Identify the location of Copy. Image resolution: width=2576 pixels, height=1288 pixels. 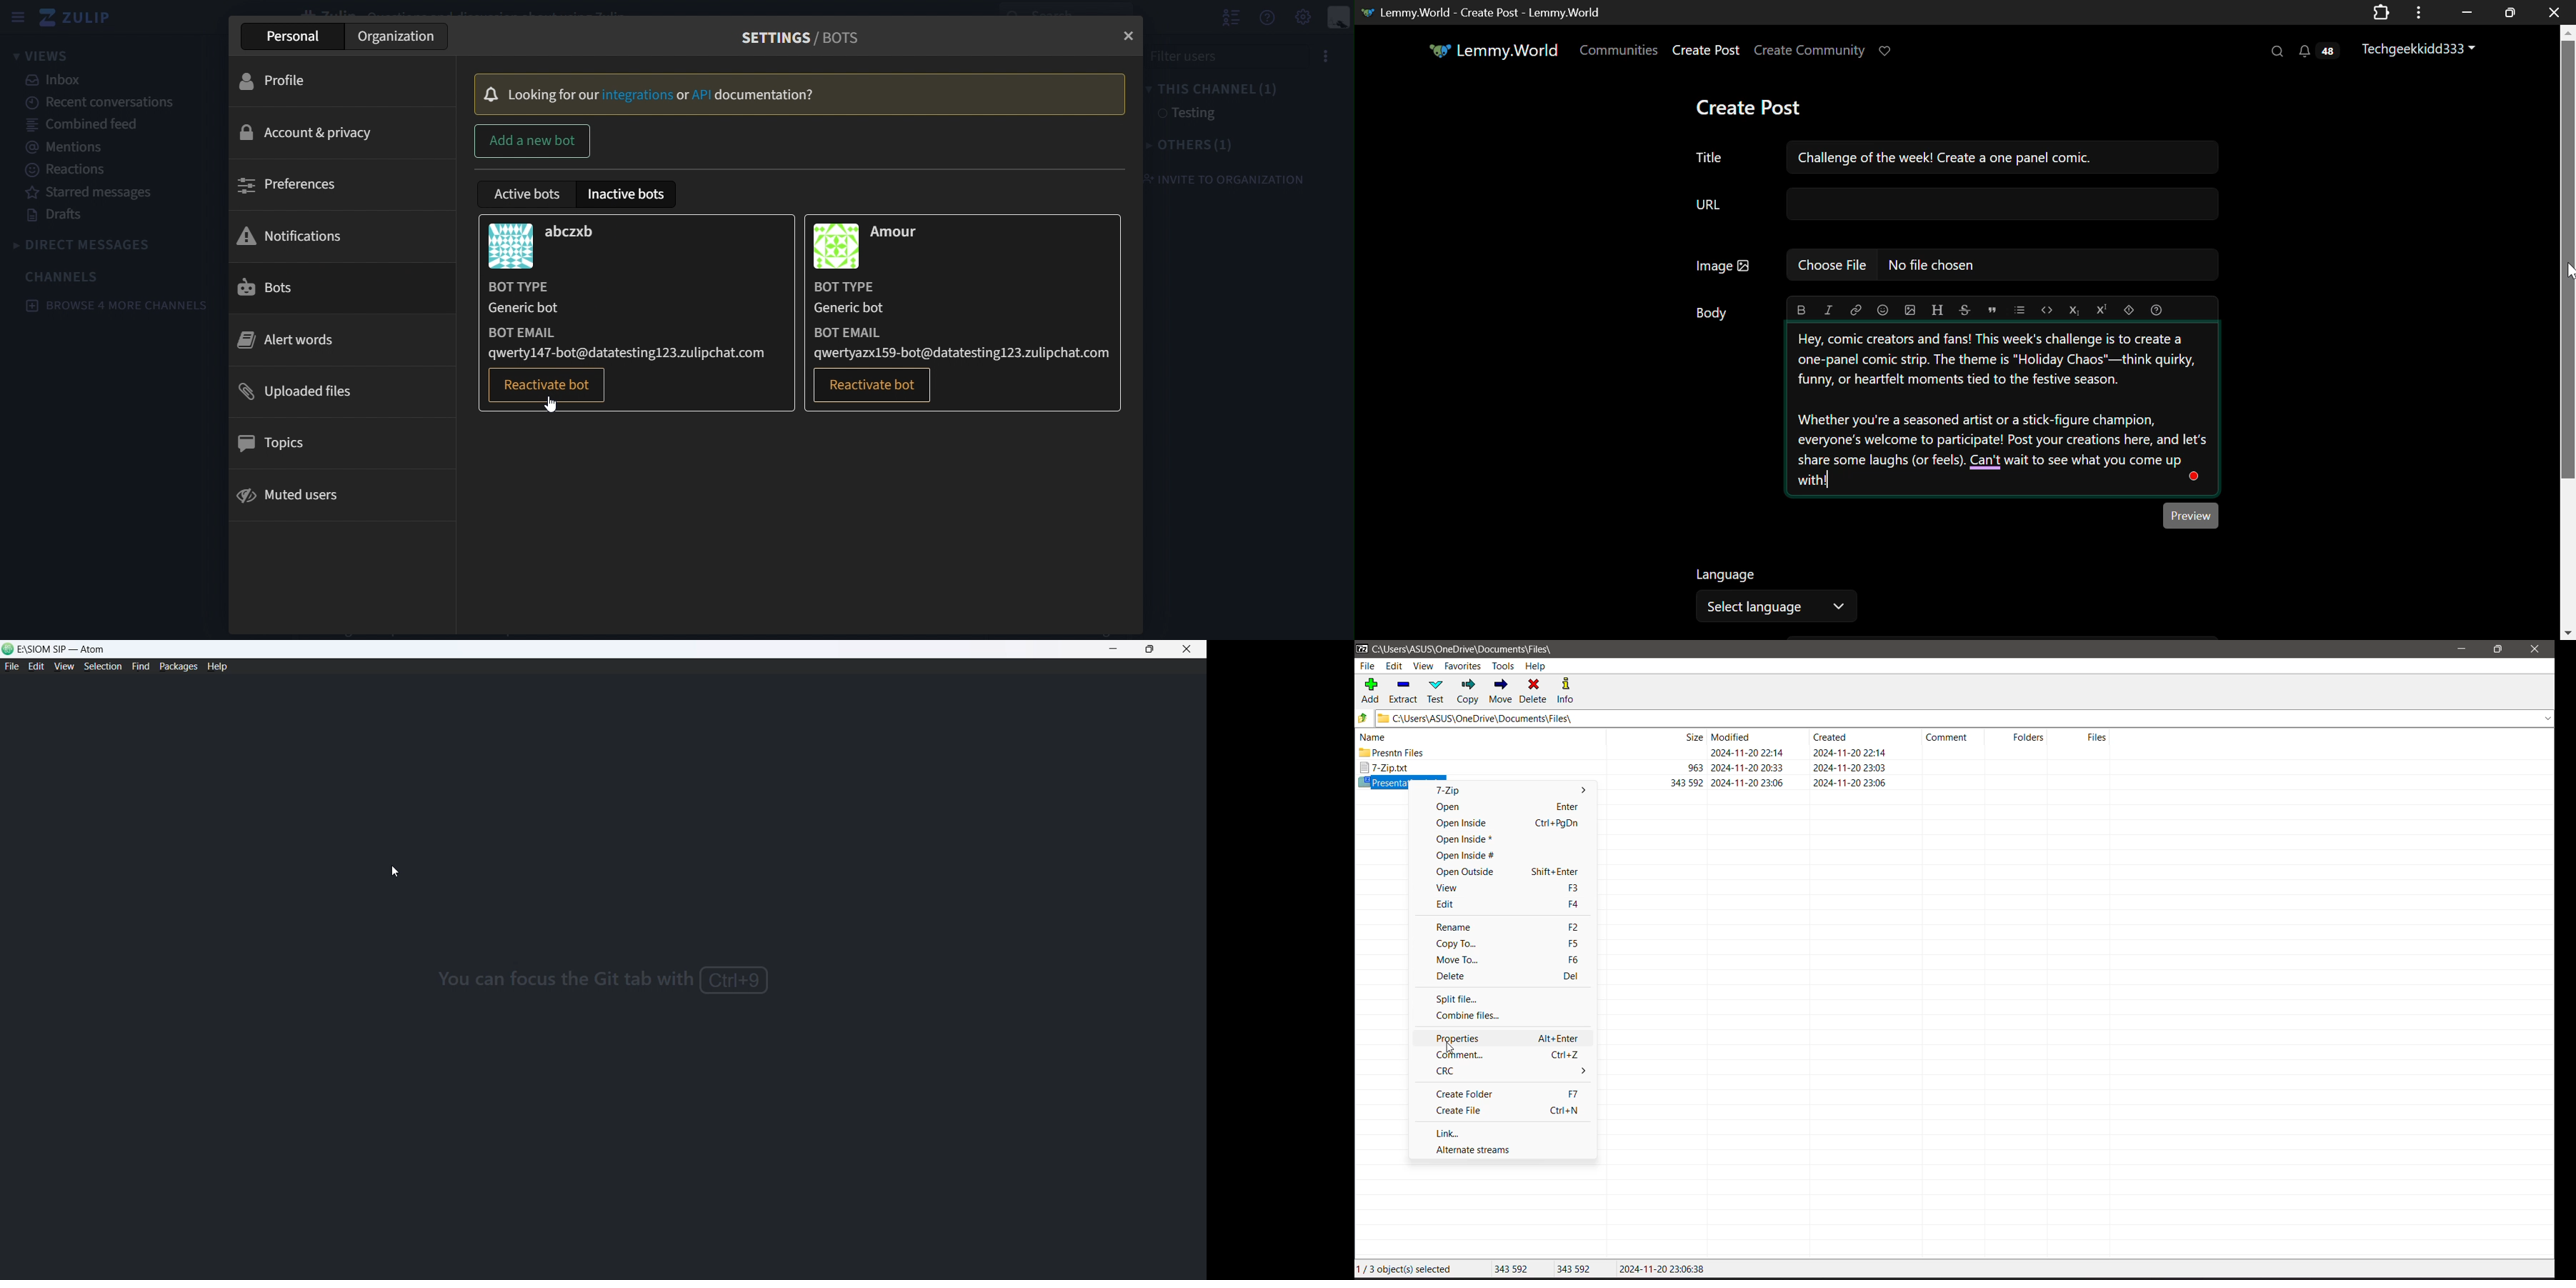
(1469, 691).